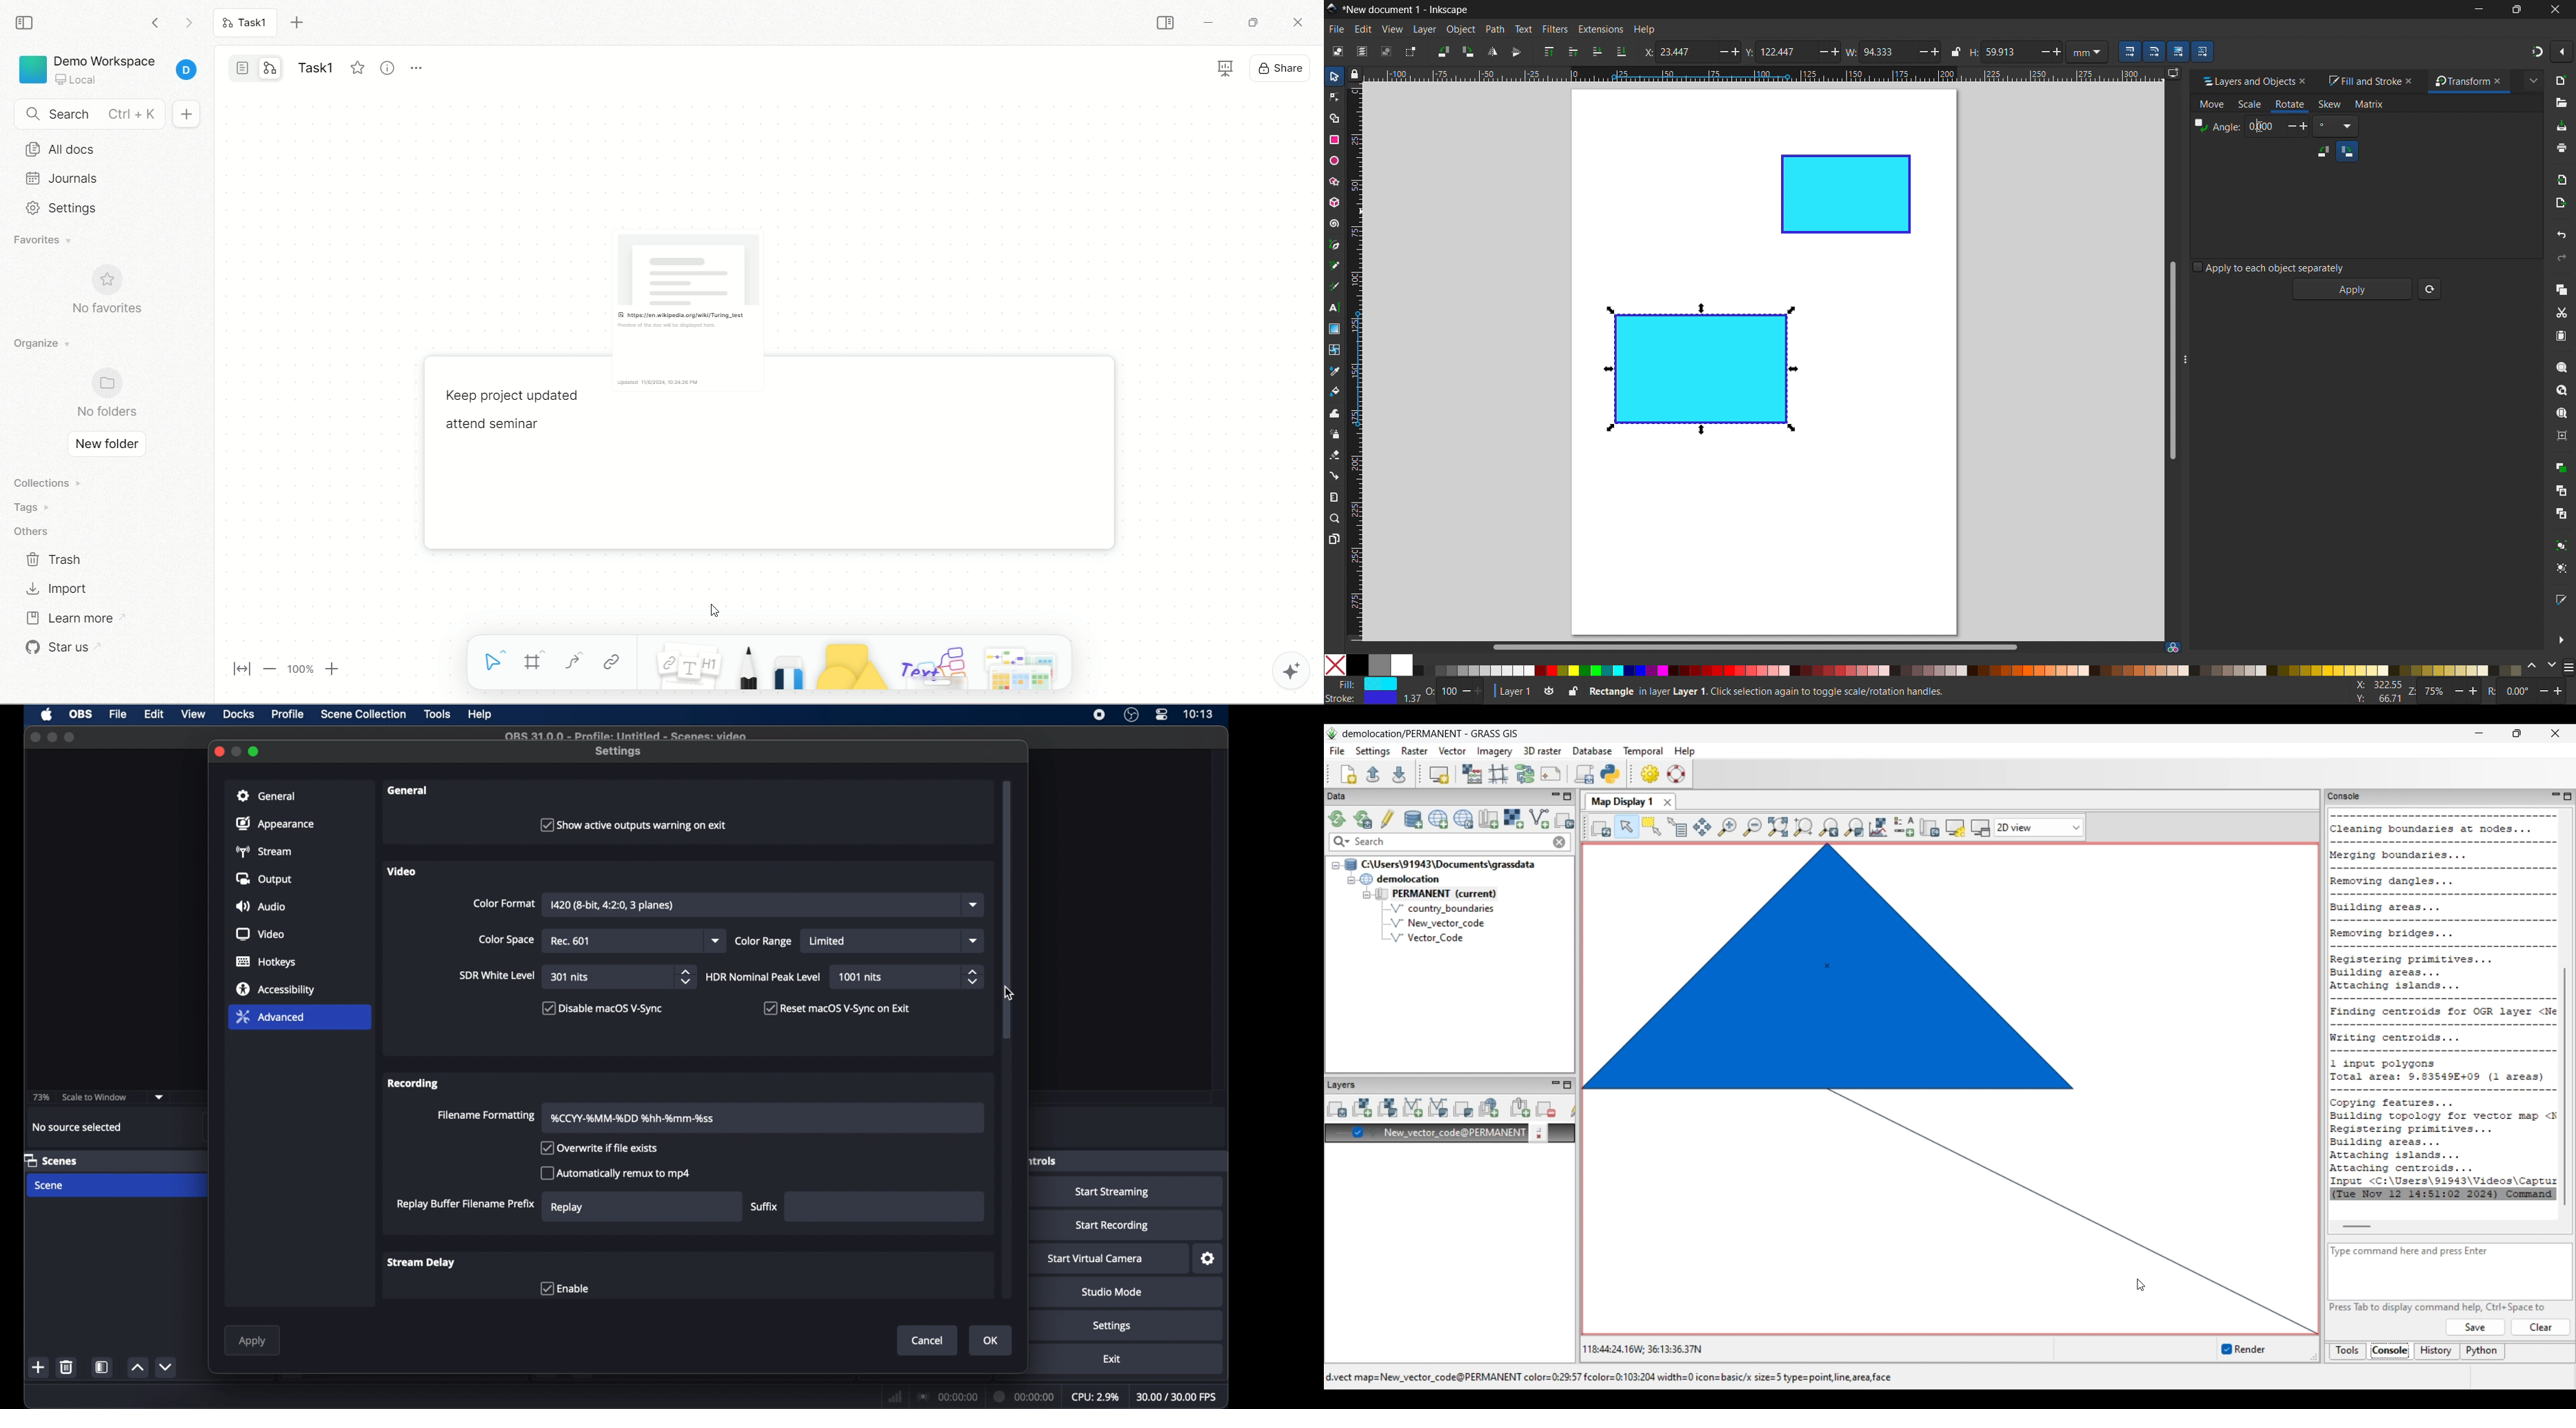  What do you see at coordinates (1113, 1226) in the screenshot?
I see `start recording` at bounding box center [1113, 1226].